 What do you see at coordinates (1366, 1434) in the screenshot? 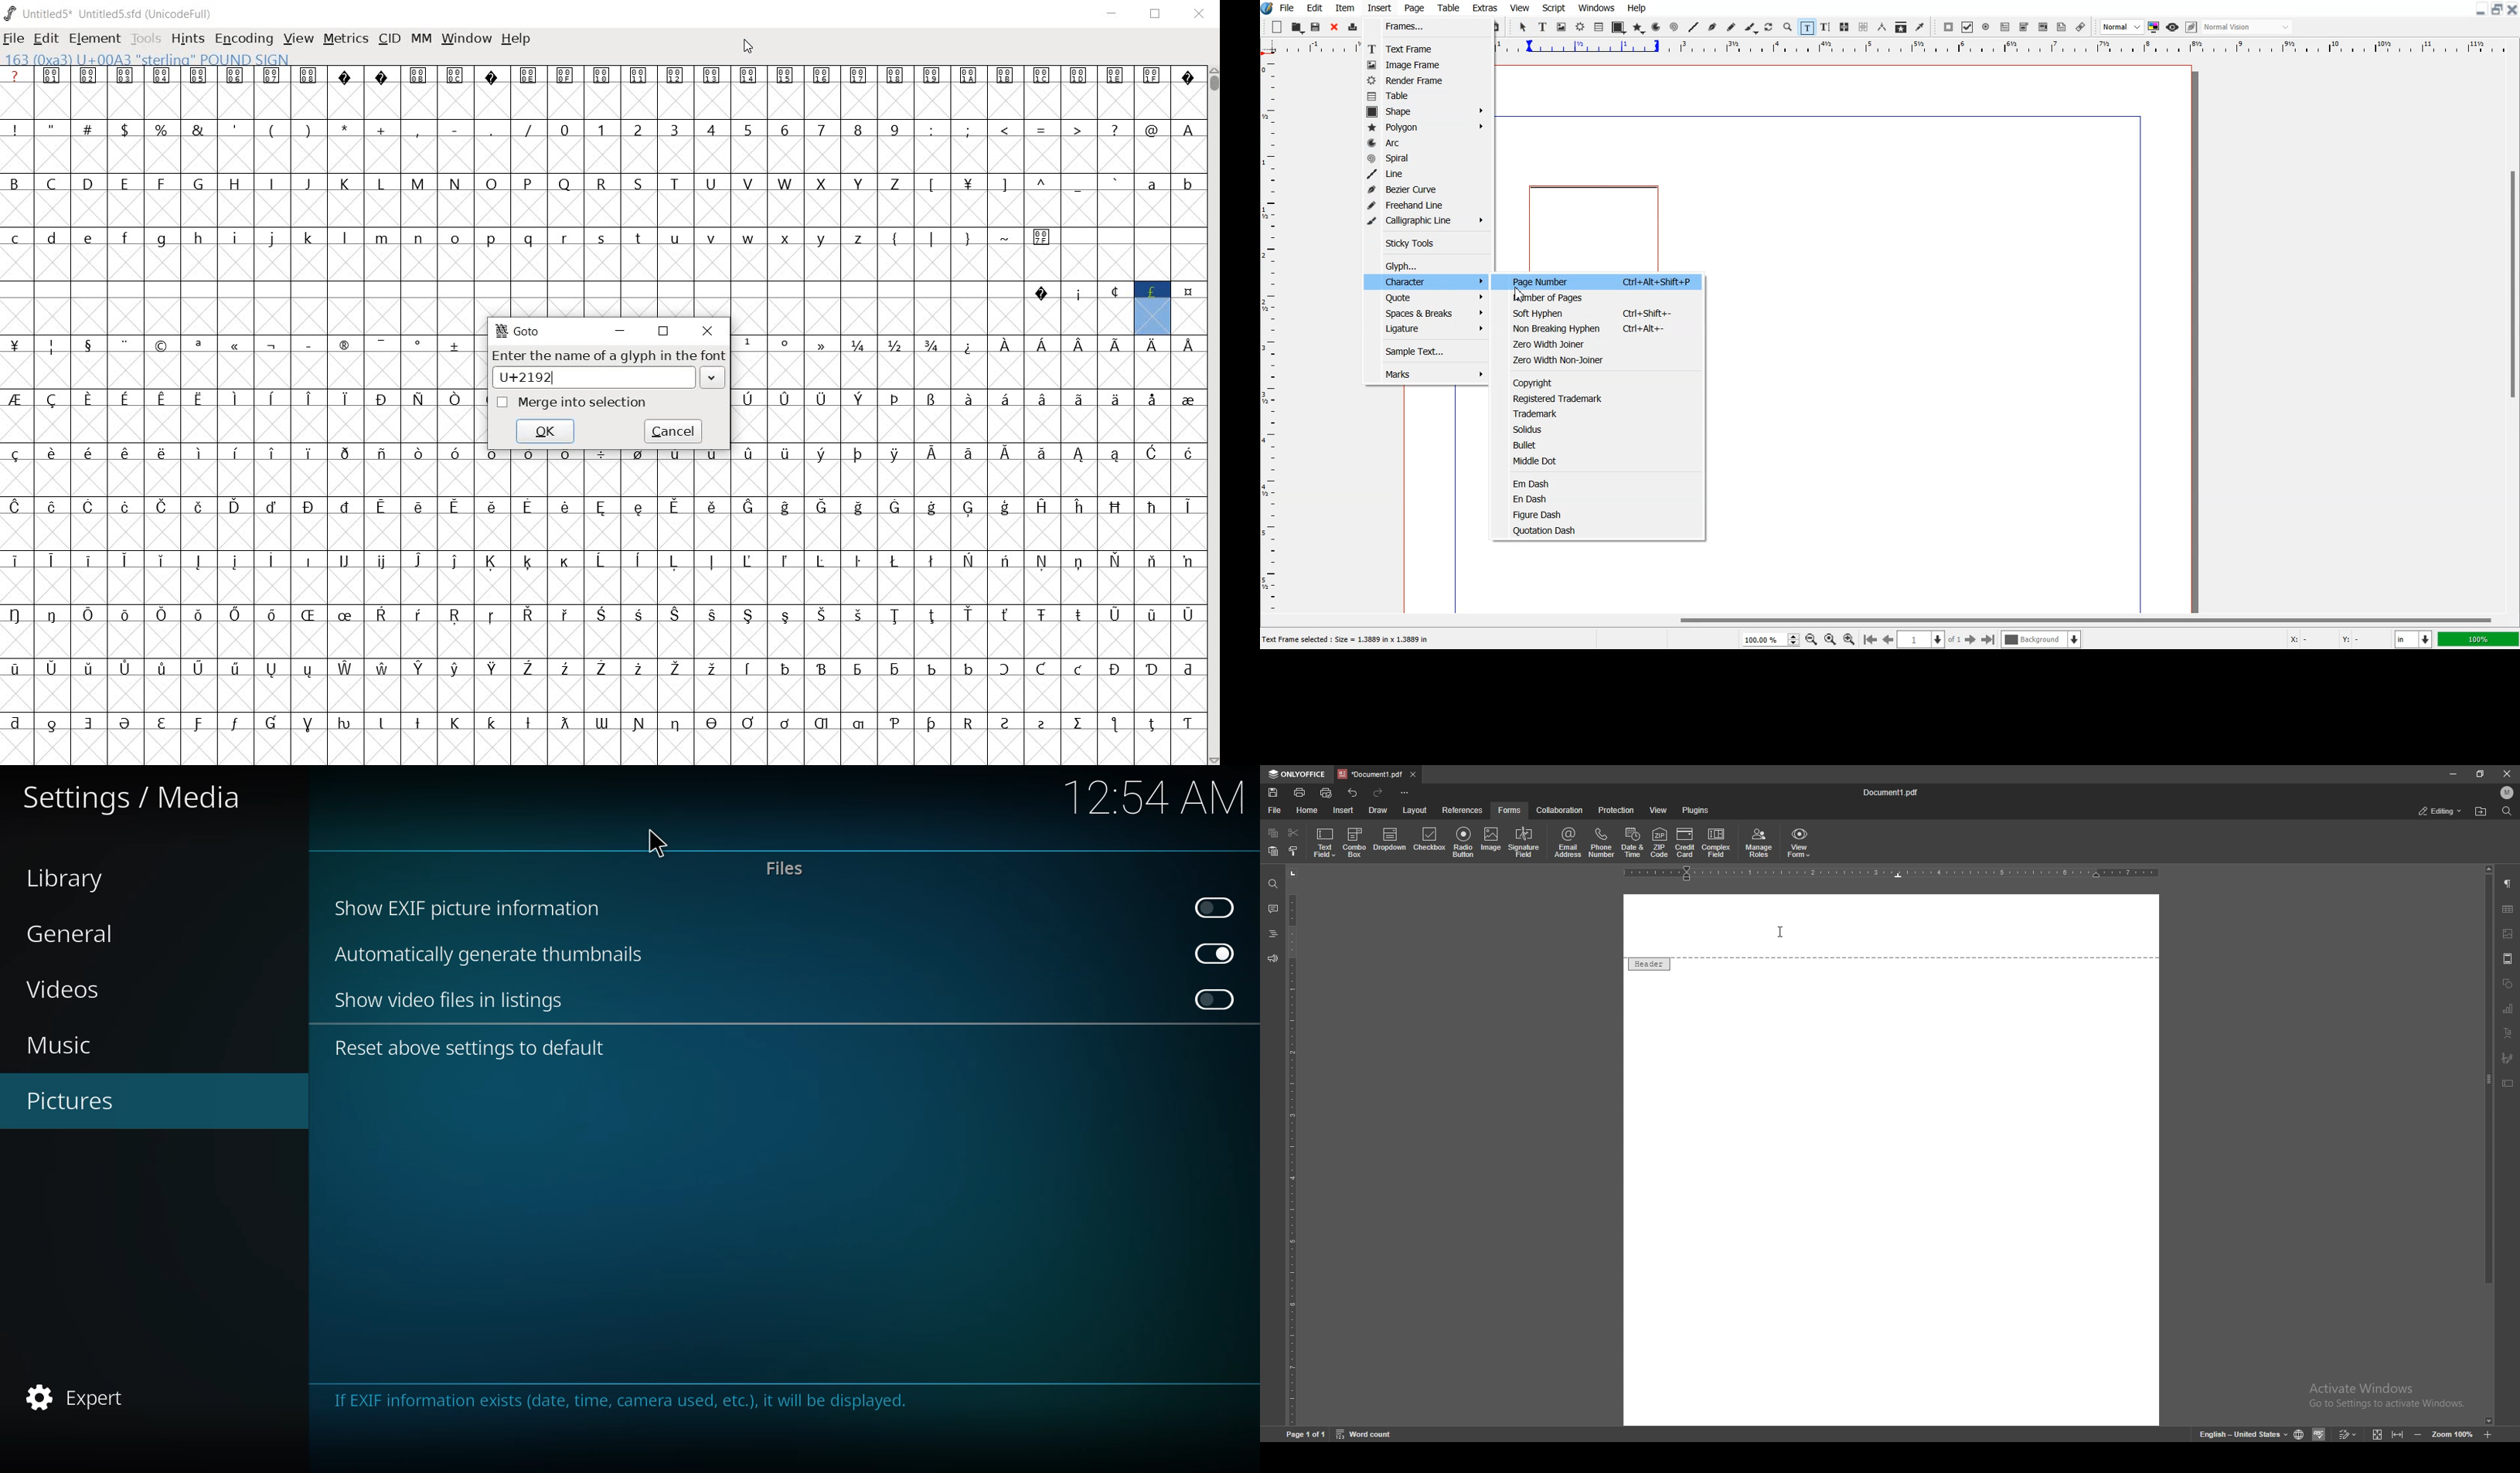
I see `word count` at bounding box center [1366, 1434].